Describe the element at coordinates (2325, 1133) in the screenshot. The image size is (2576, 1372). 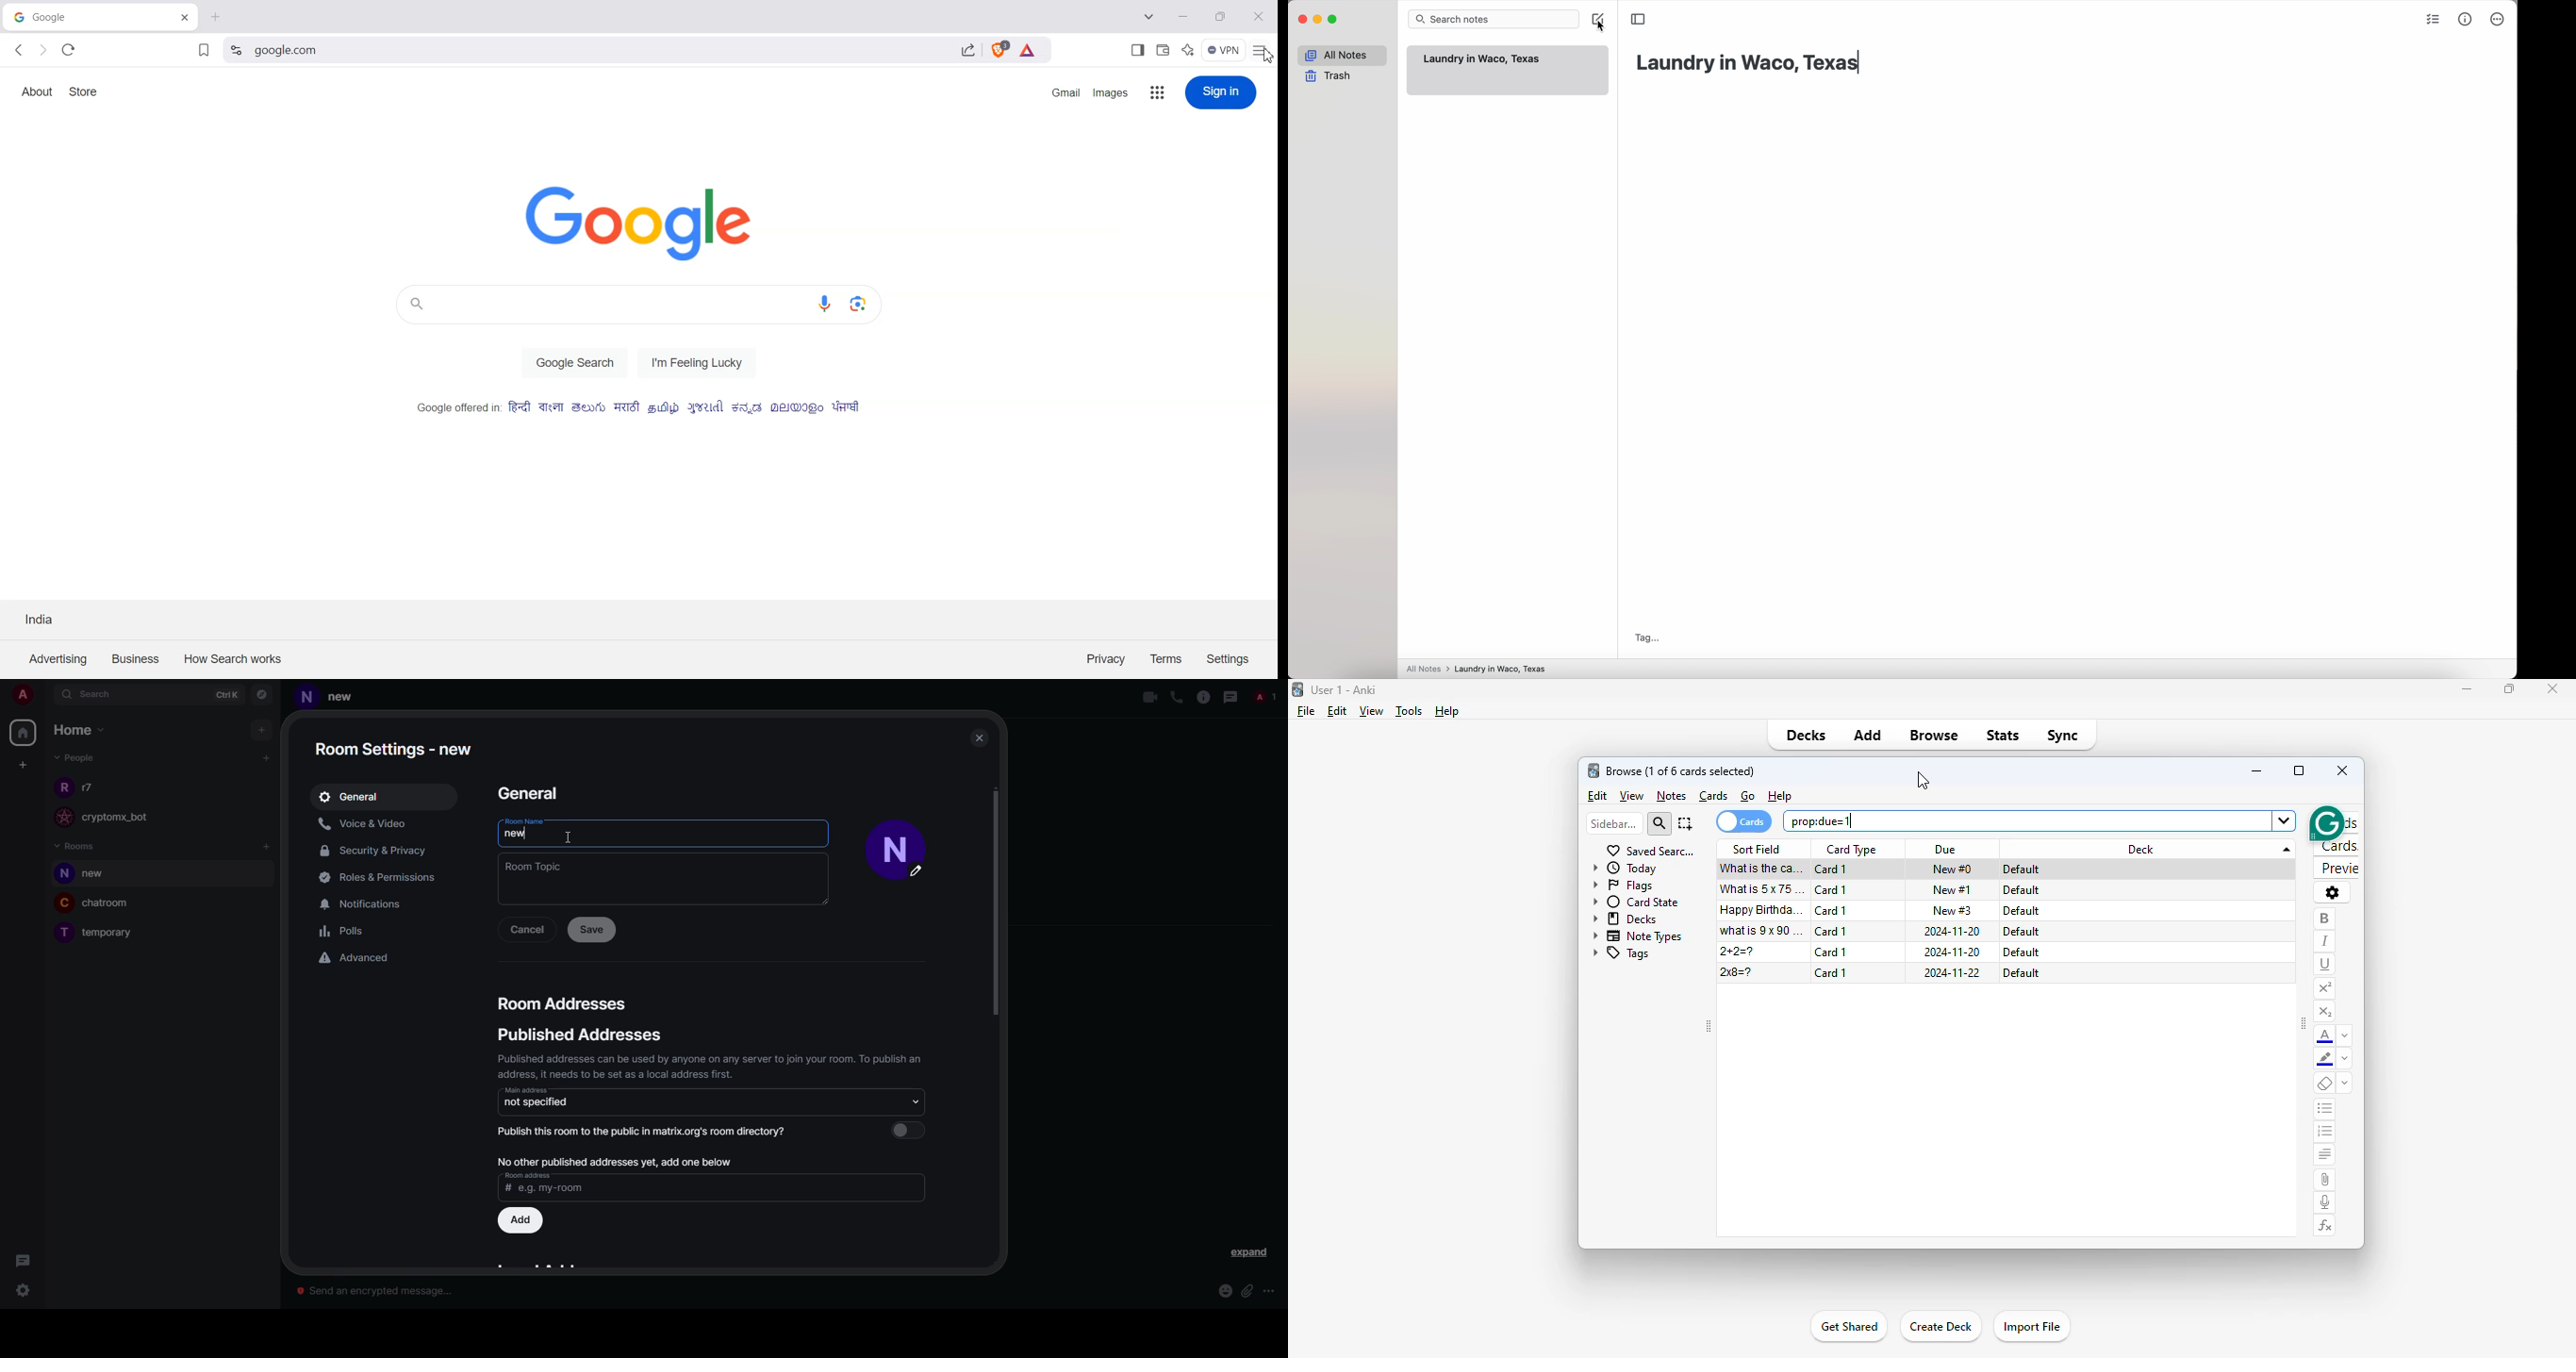
I see `ordered list` at that location.